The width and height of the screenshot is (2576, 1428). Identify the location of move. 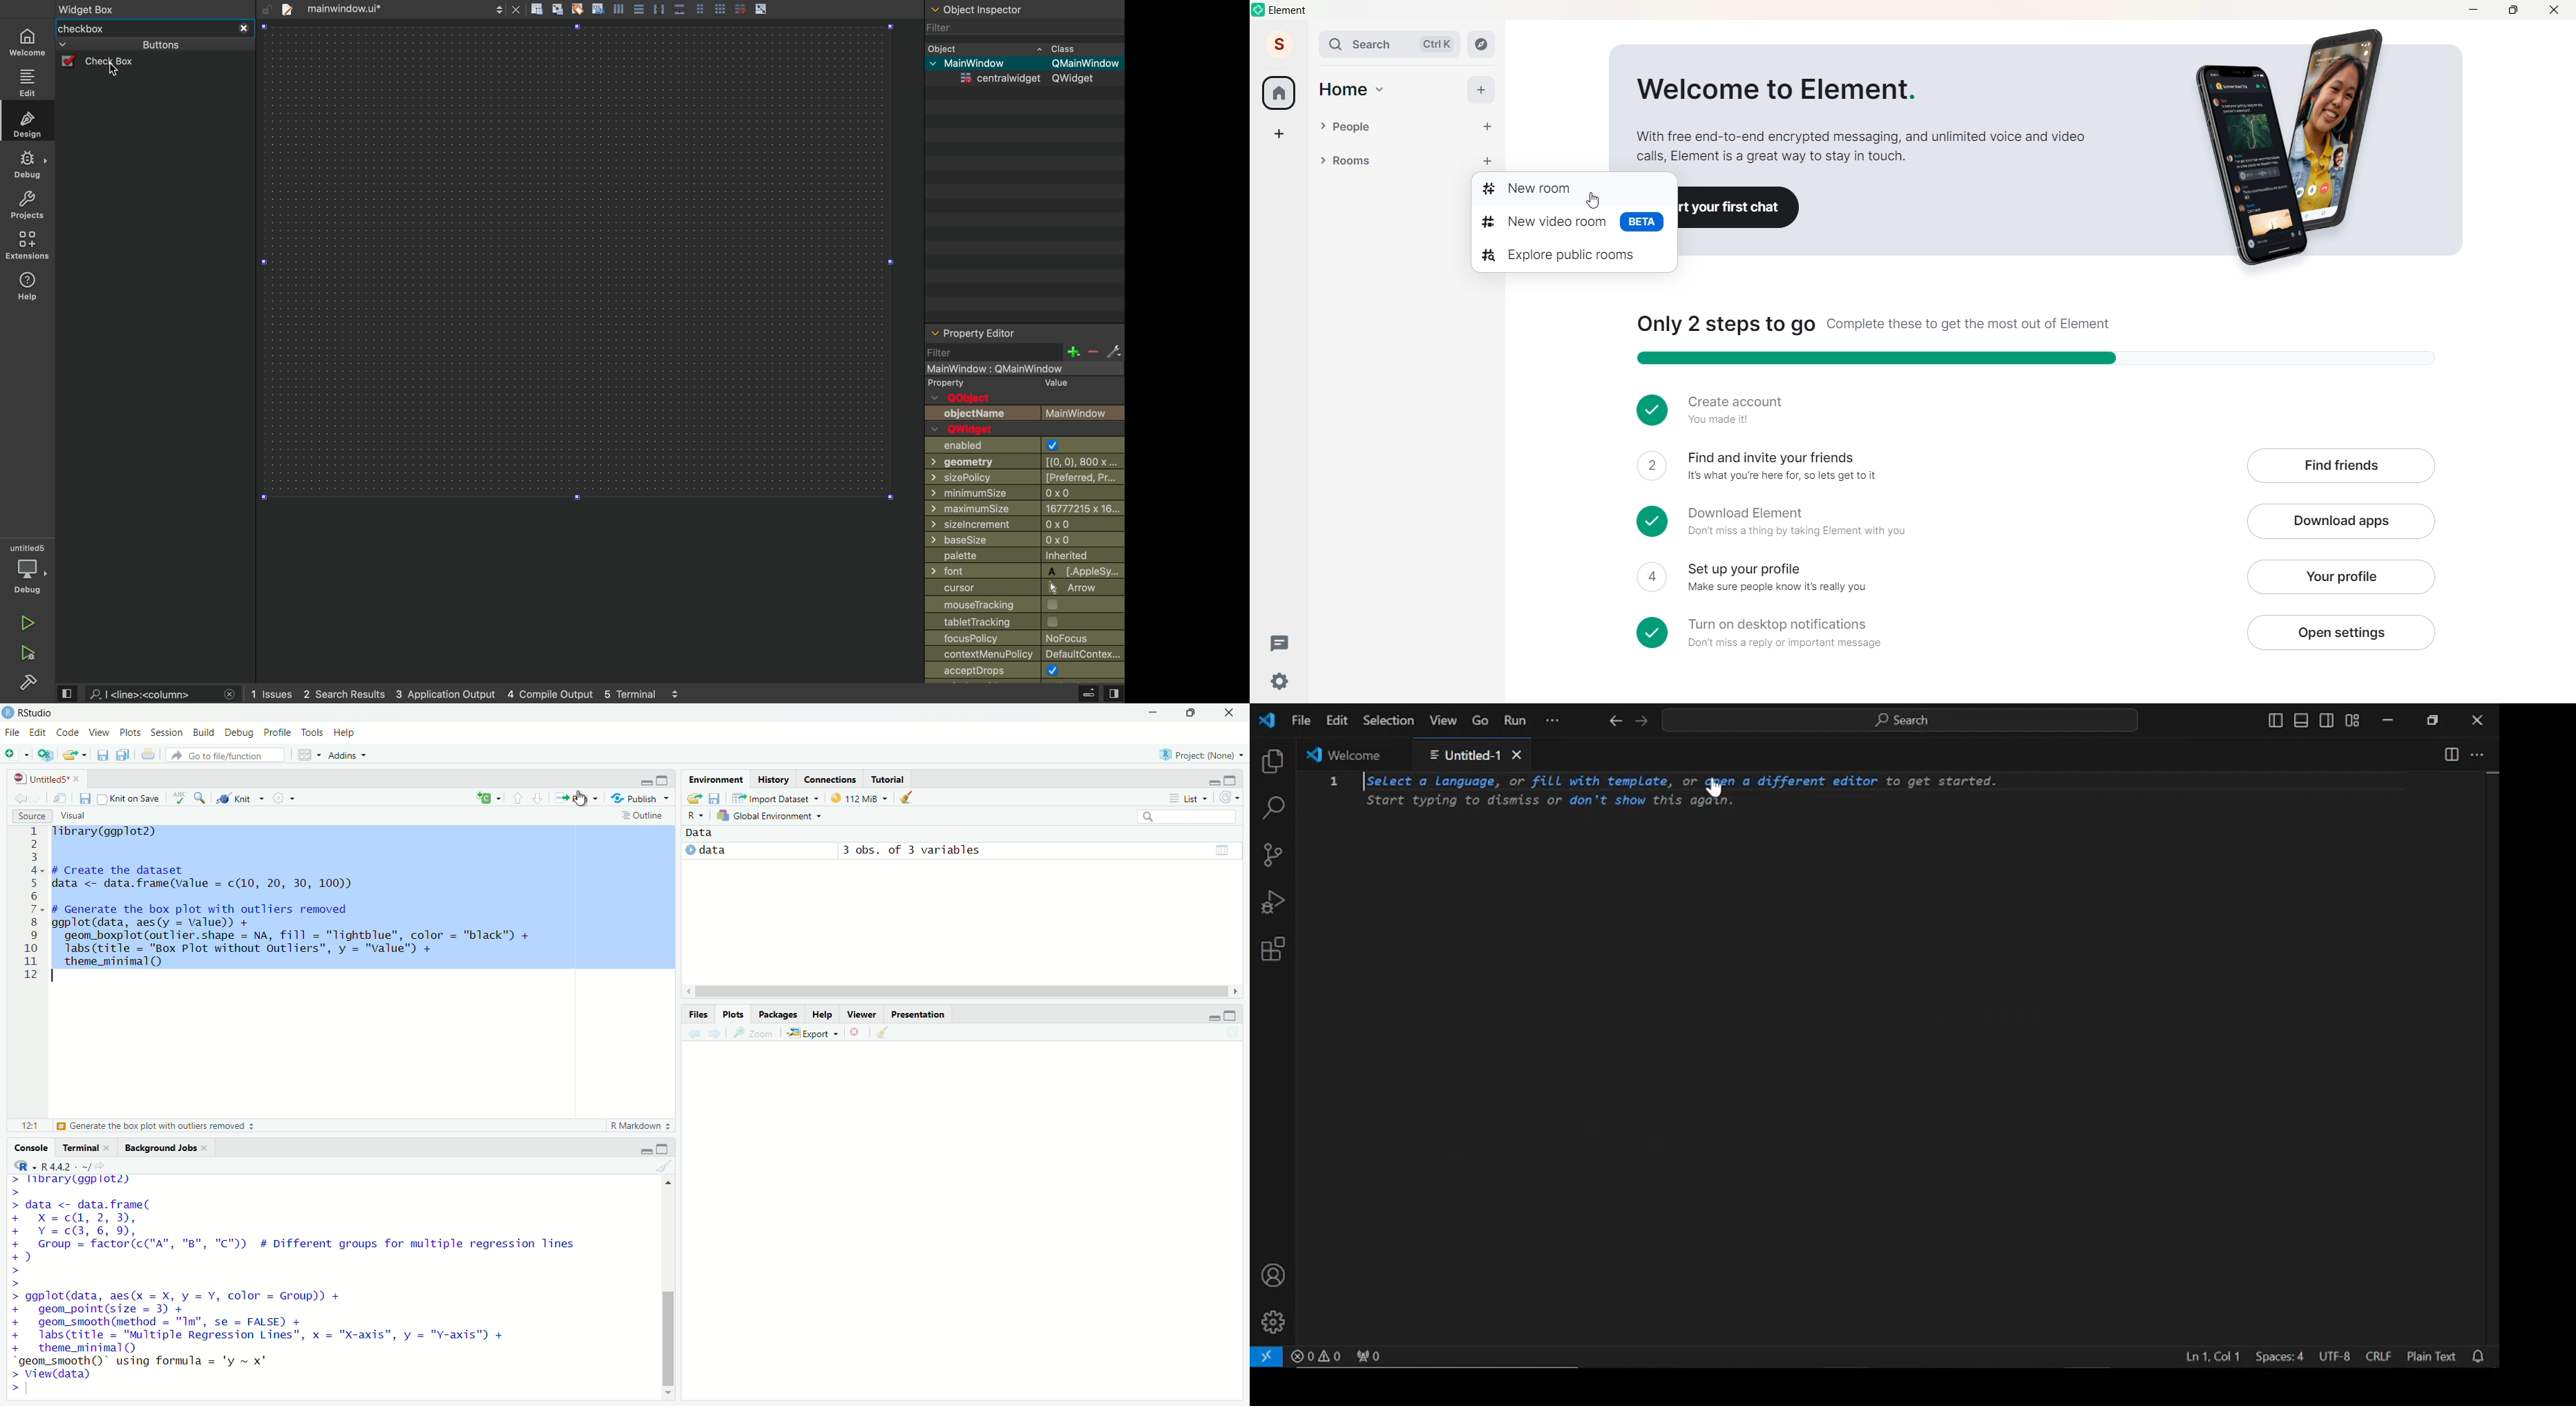
(61, 799).